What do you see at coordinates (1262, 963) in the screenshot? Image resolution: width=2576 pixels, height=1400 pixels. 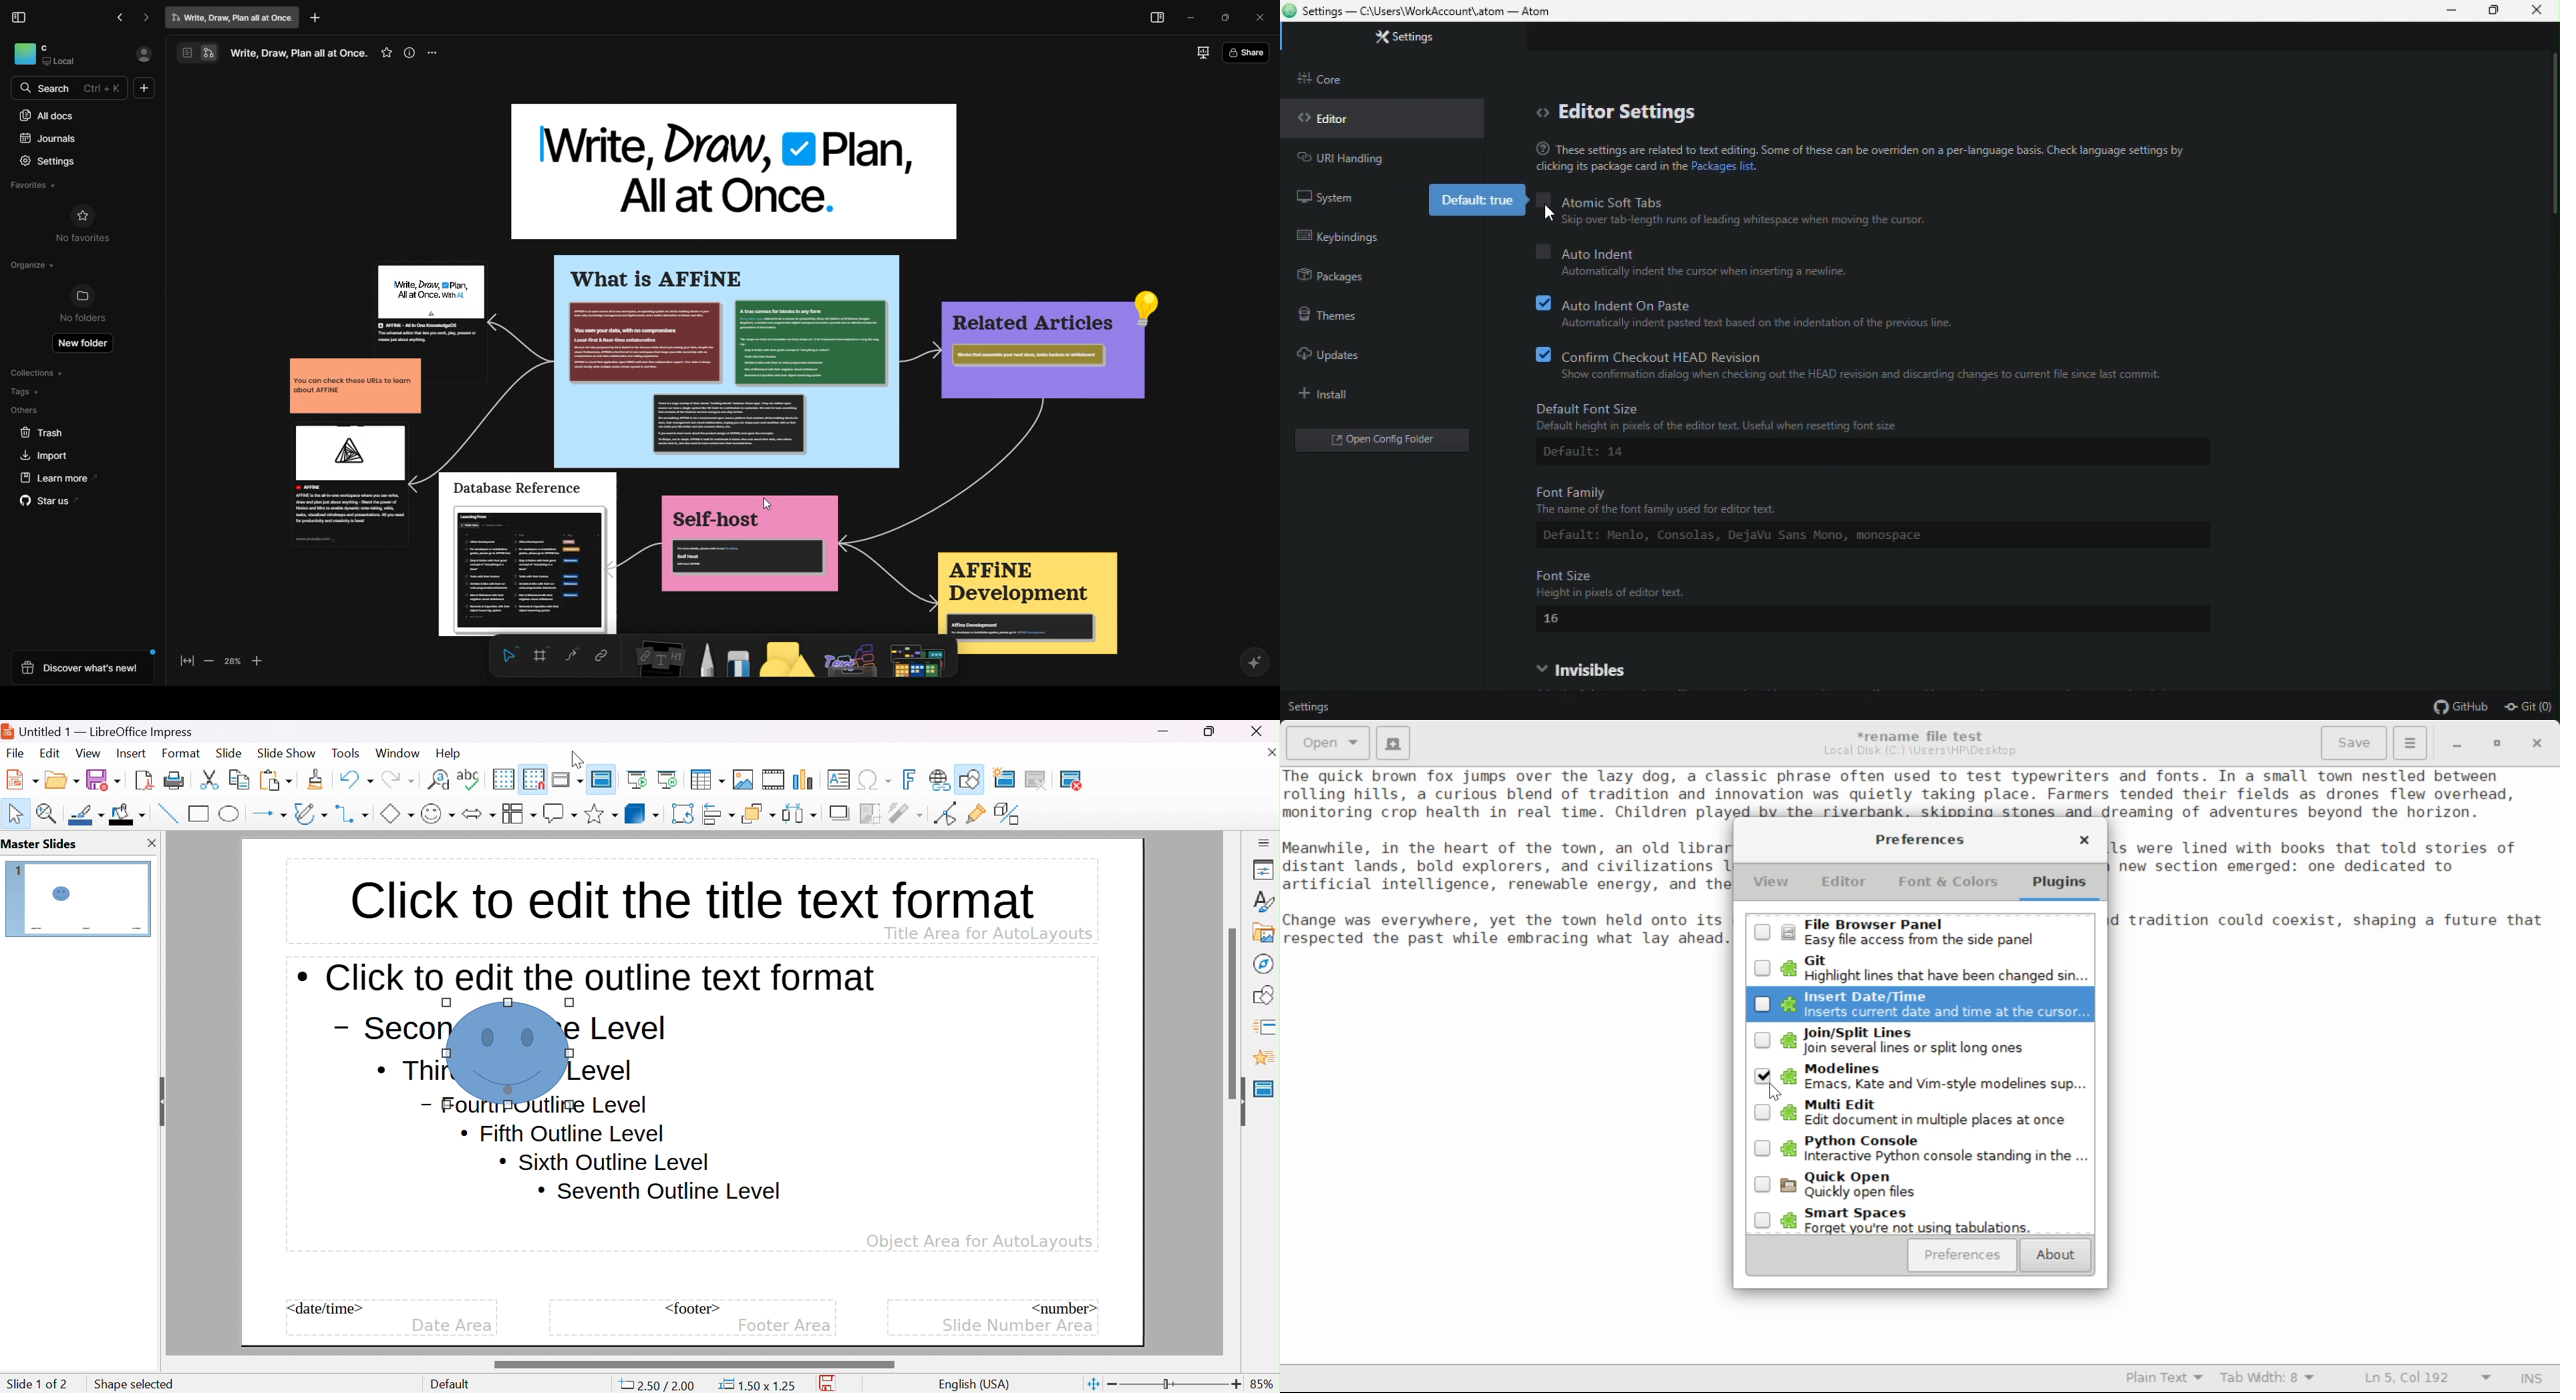 I see `navigation` at bounding box center [1262, 963].